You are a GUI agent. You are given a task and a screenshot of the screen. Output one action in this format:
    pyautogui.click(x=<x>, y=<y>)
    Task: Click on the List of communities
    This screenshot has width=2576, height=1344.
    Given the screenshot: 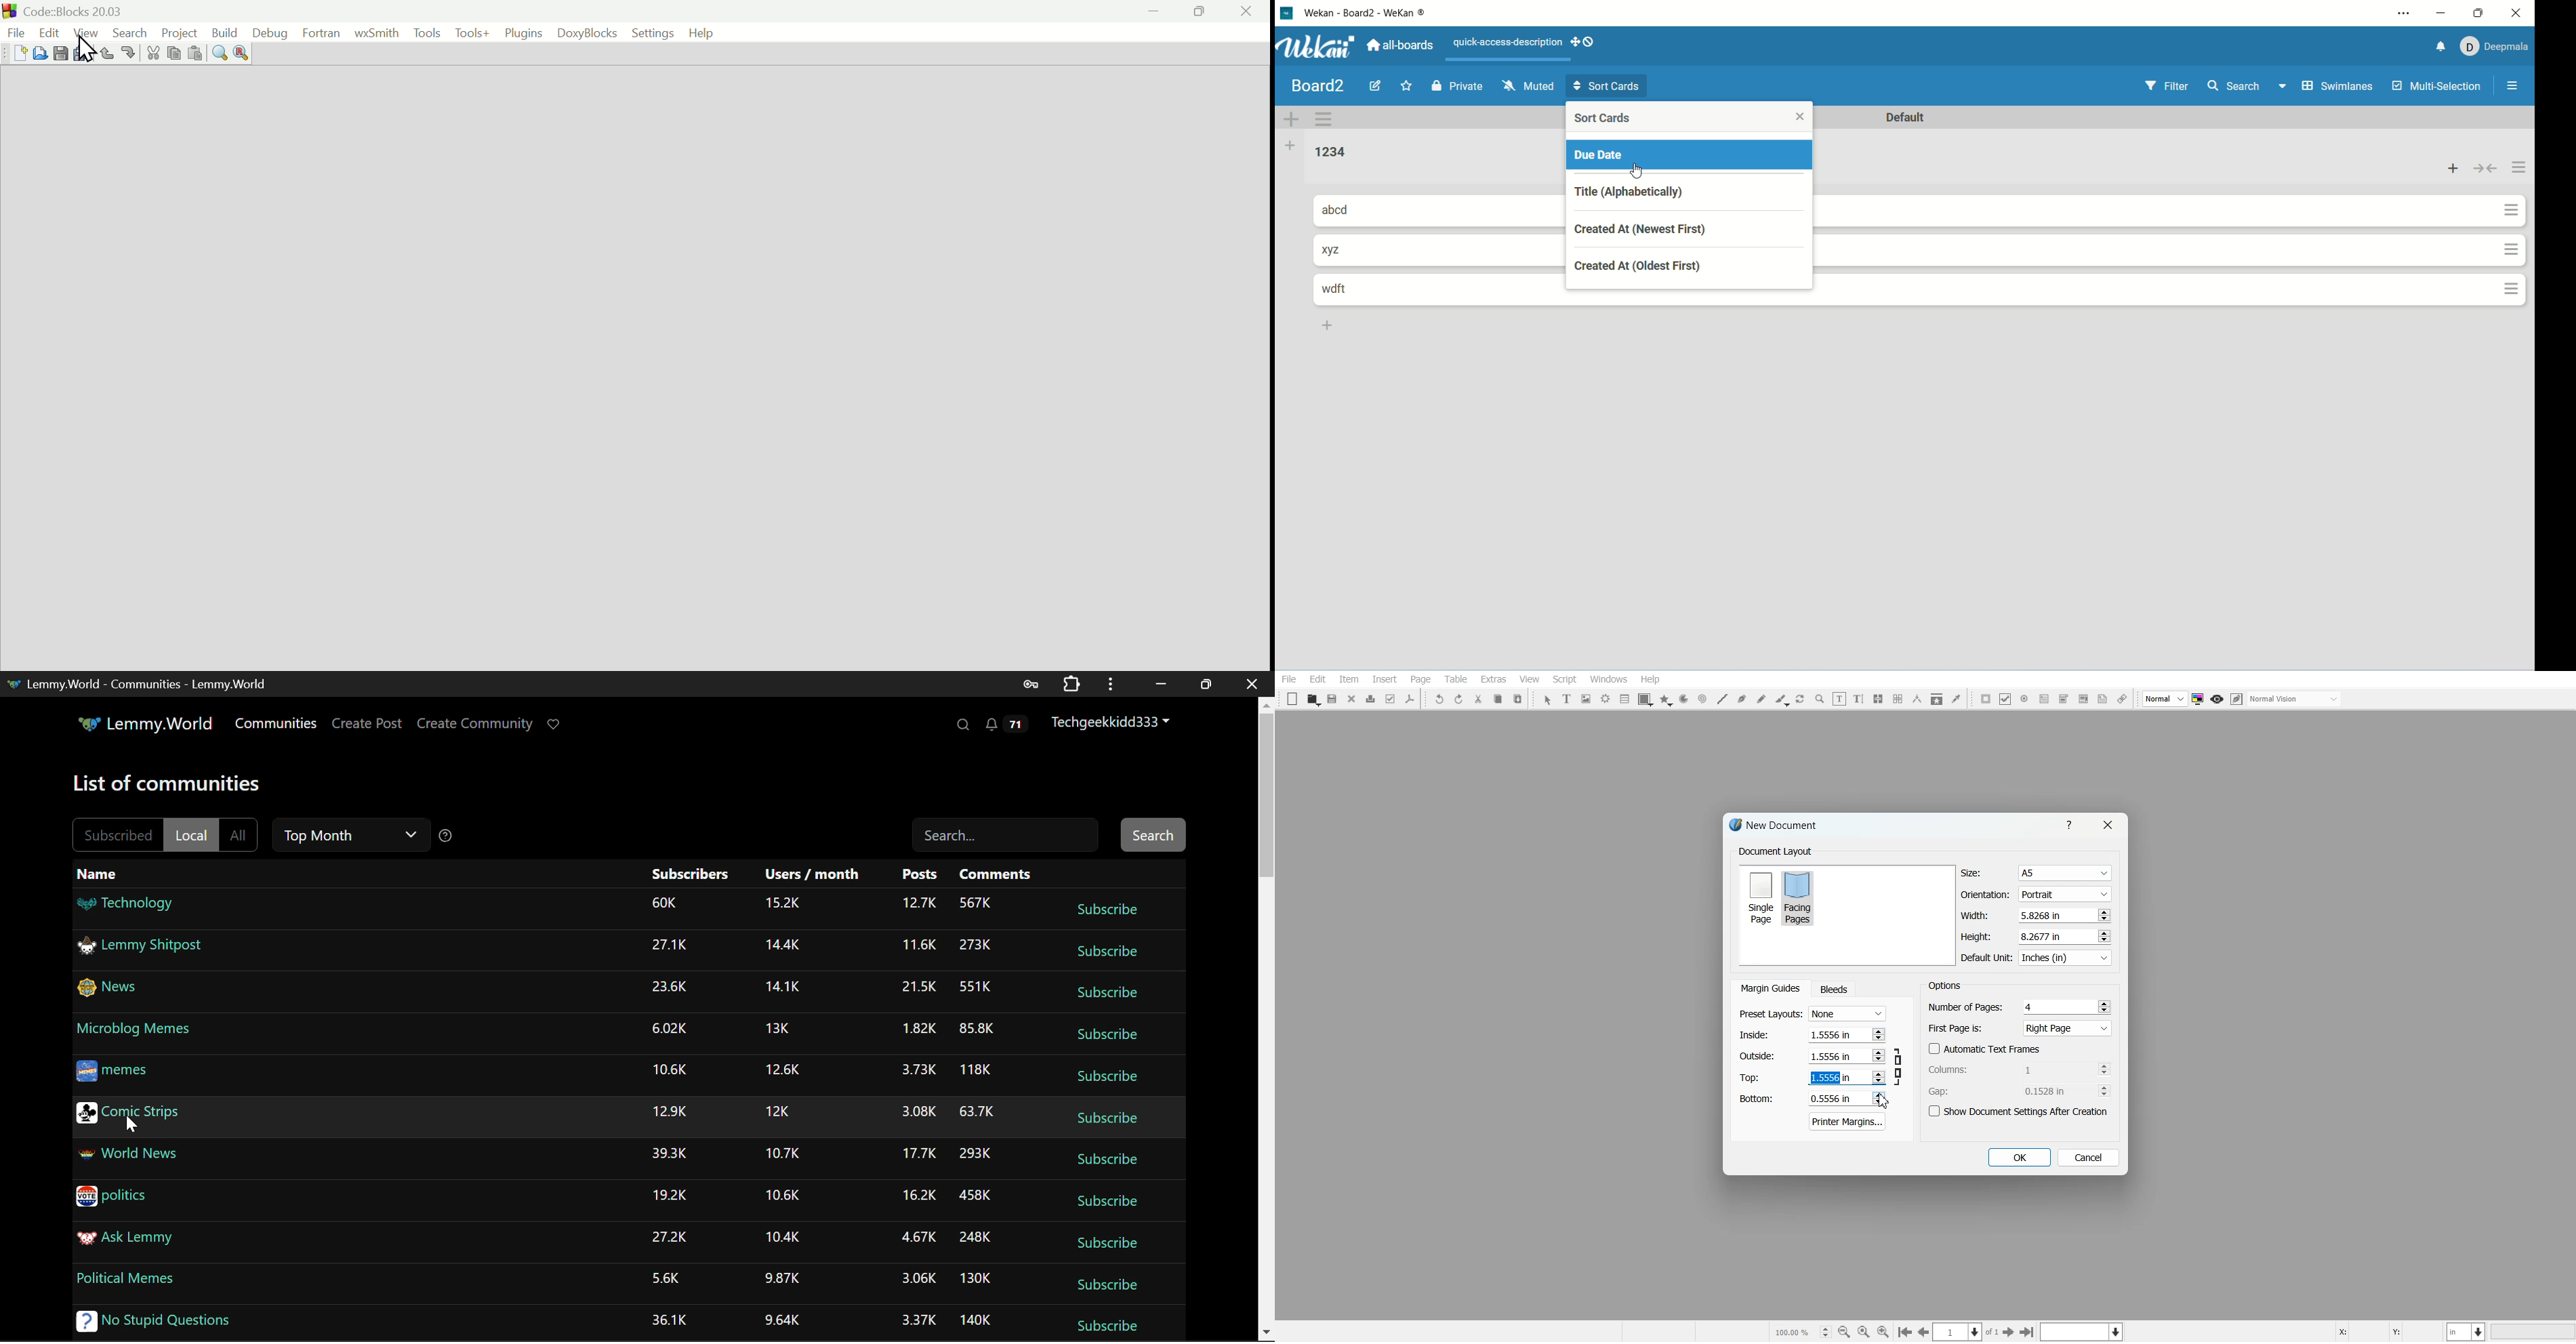 What is the action you would take?
    pyautogui.click(x=169, y=786)
    